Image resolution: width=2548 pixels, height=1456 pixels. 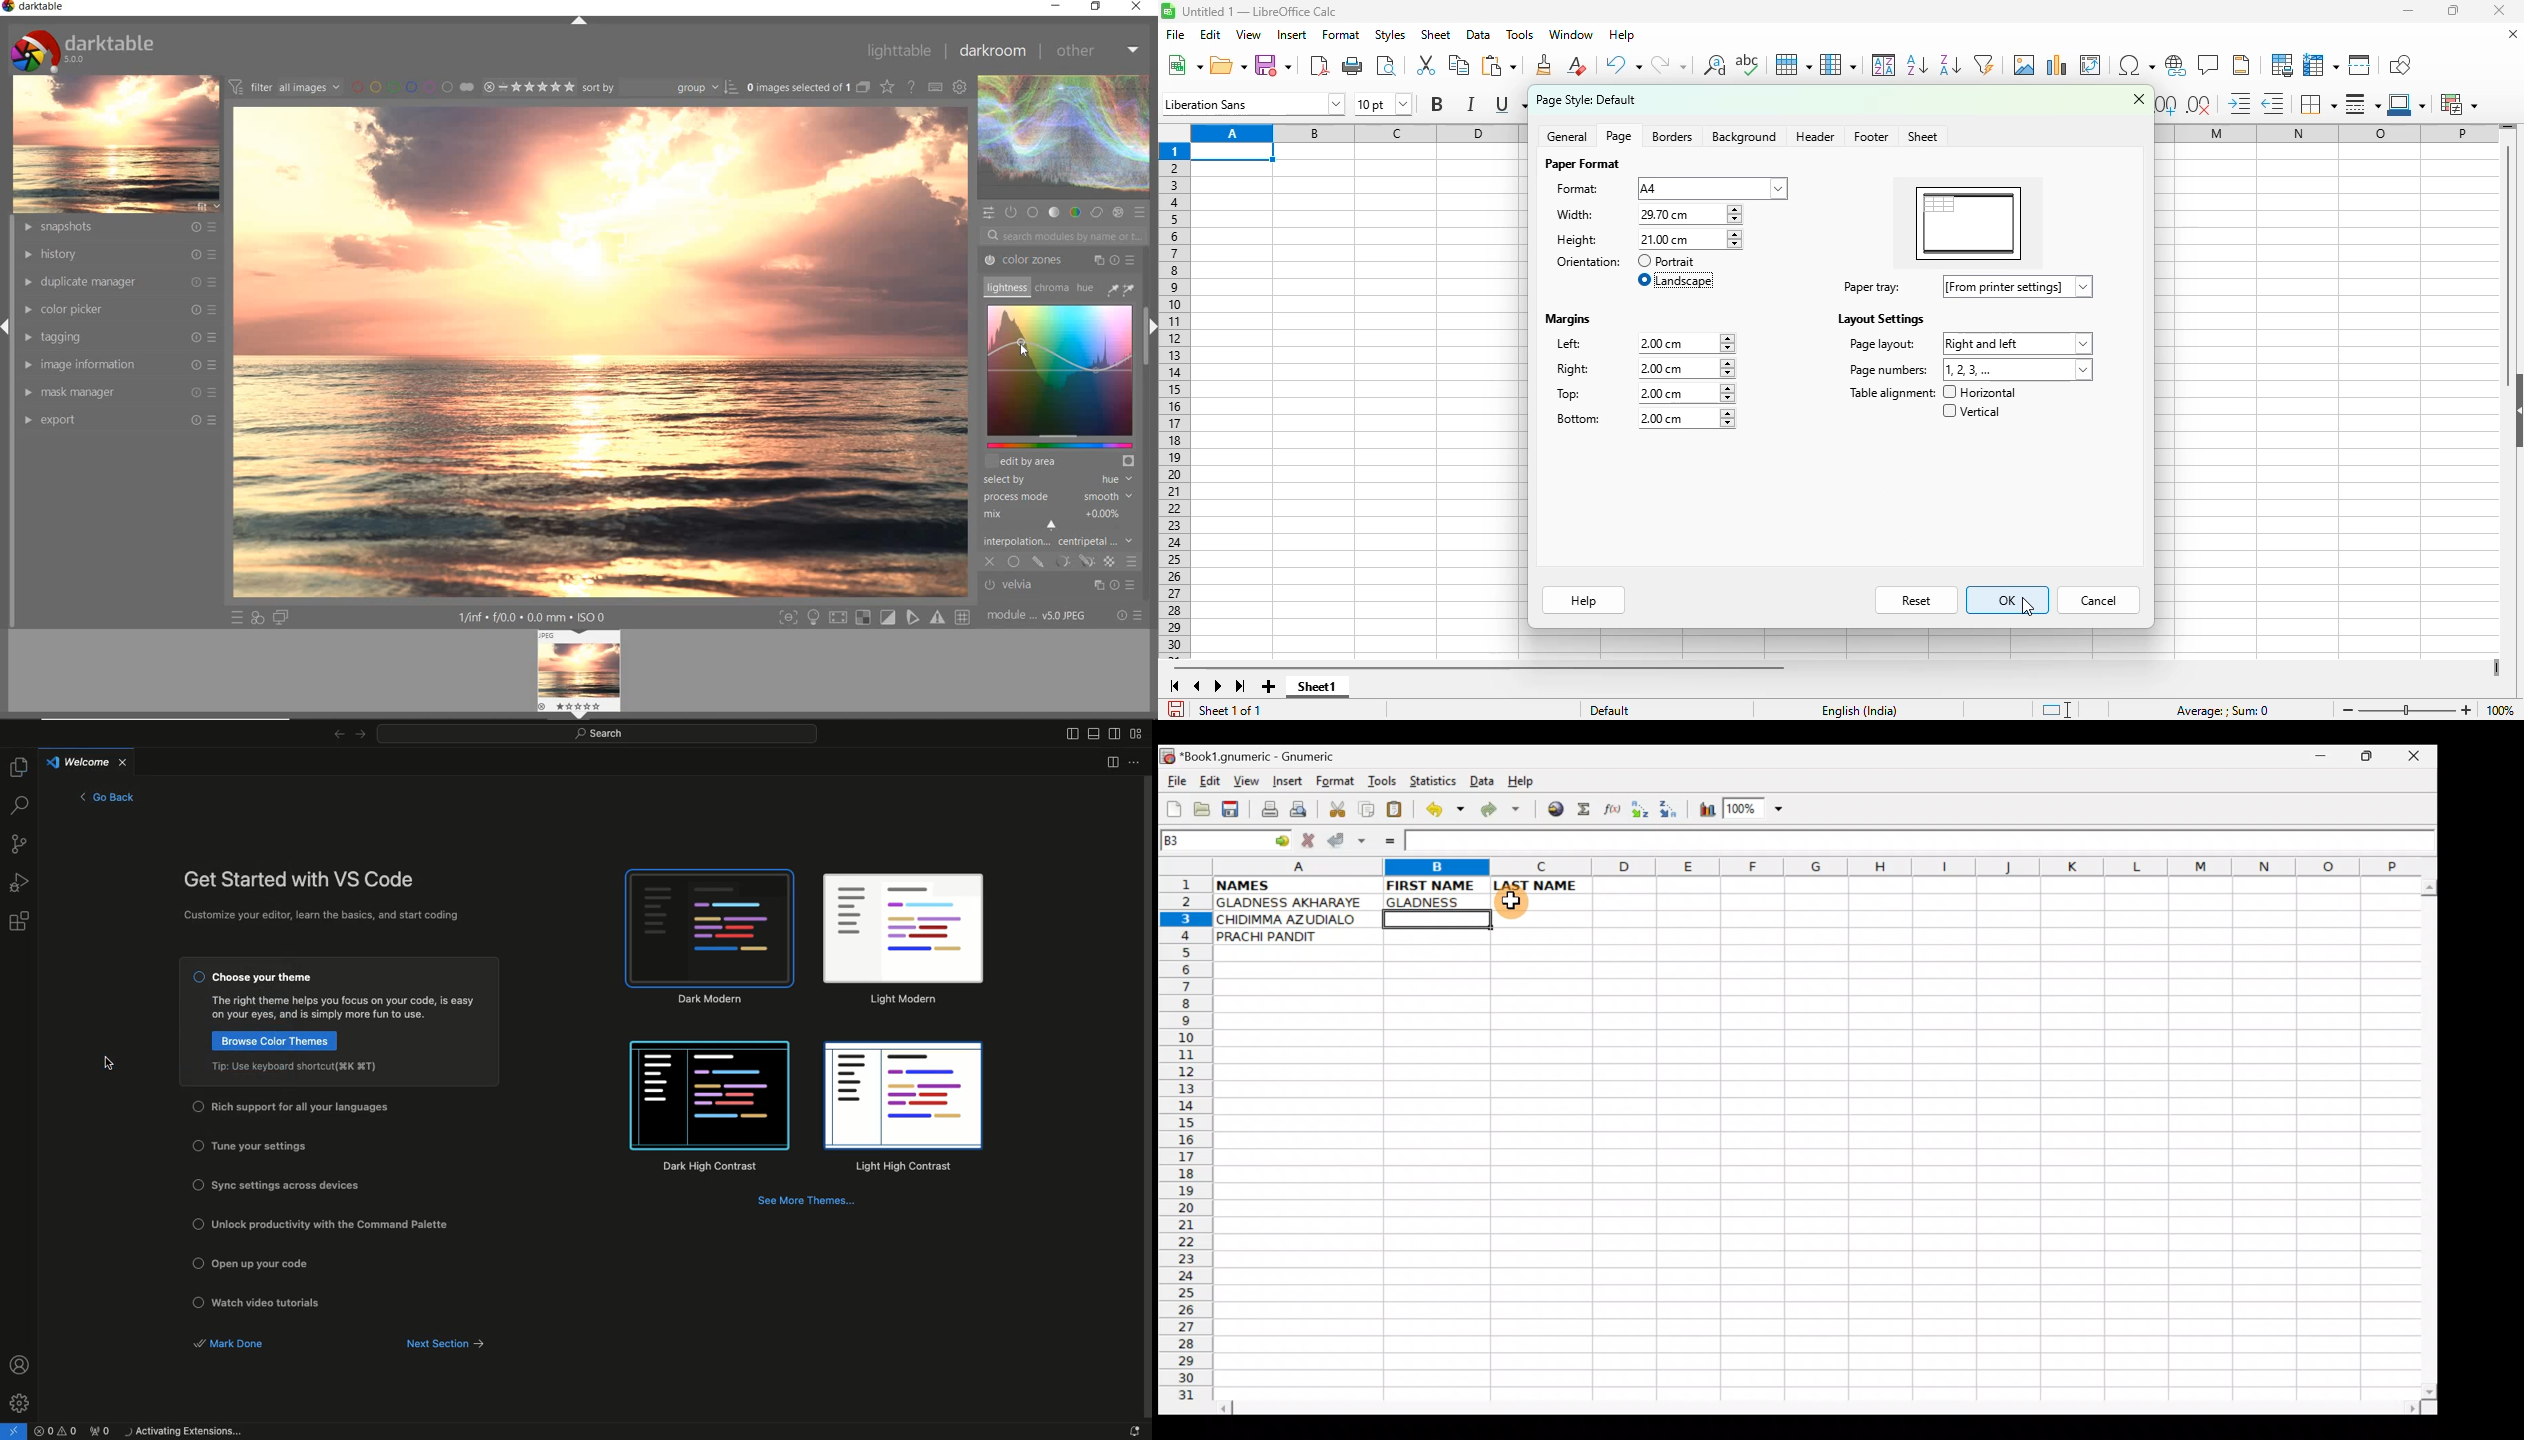 What do you see at coordinates (121, 419) in the screenshot?
I see `EXPORT` at bounding box center [121, 419].